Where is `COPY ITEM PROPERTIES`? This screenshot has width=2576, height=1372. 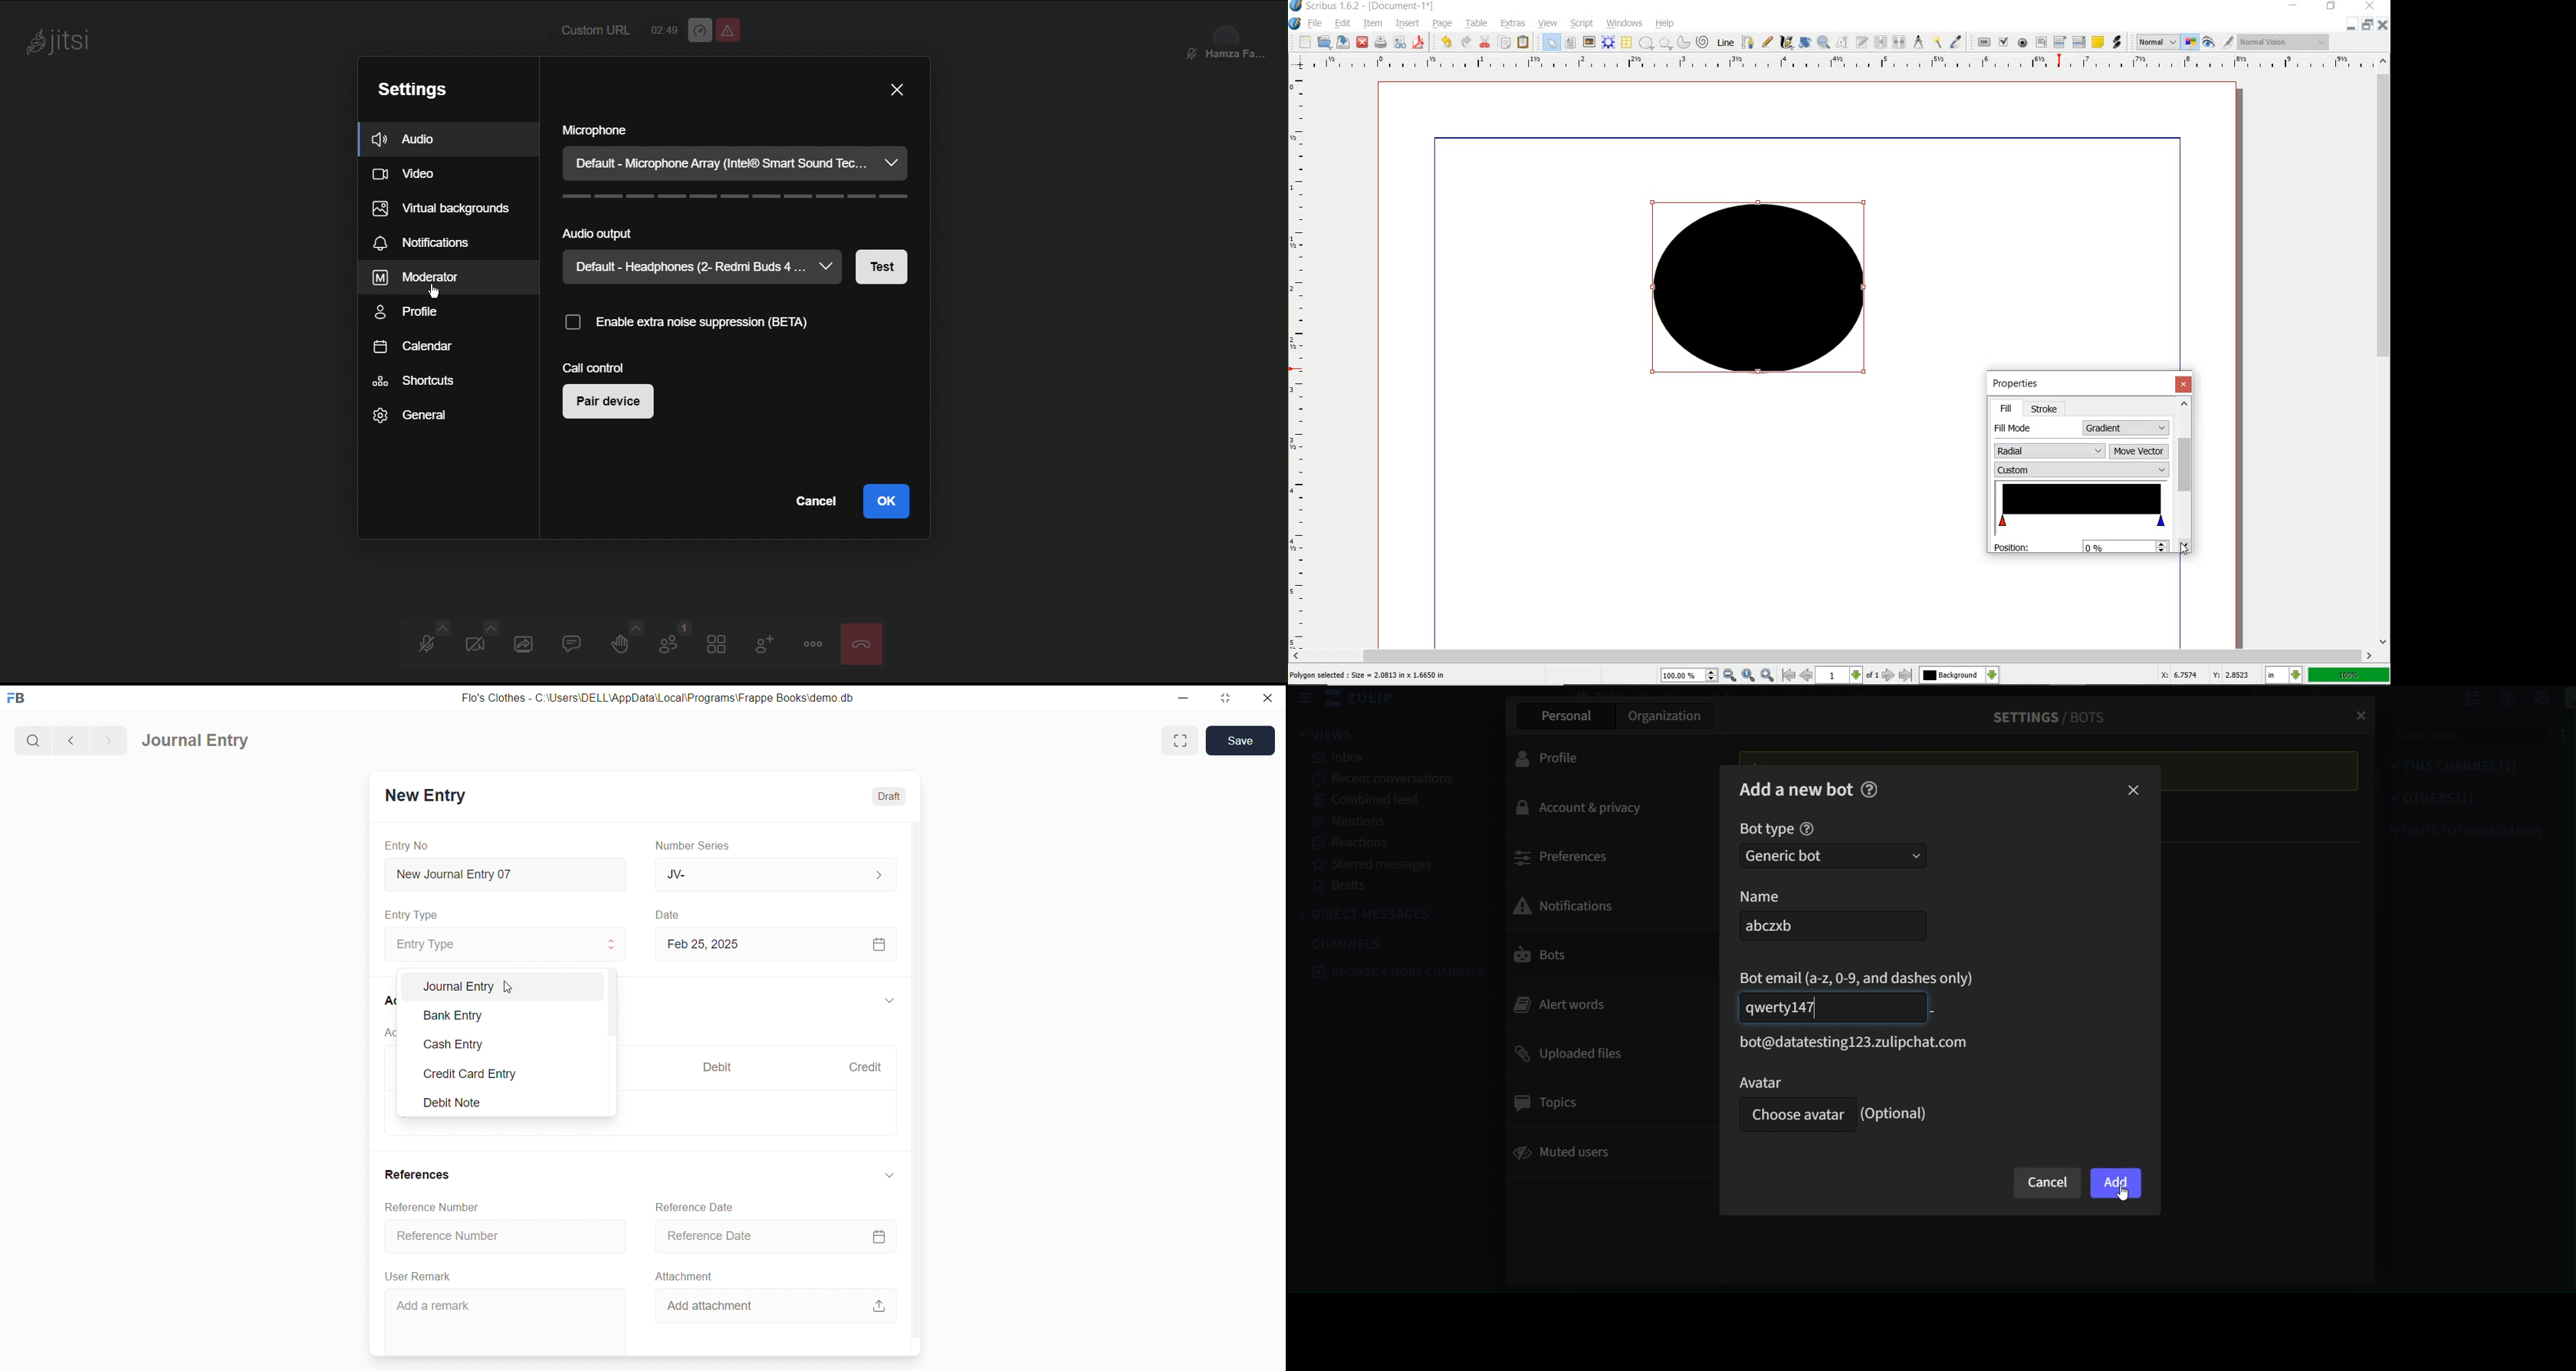
COPY ITEM PROPERTIES is located at coordinates (1937, 41).